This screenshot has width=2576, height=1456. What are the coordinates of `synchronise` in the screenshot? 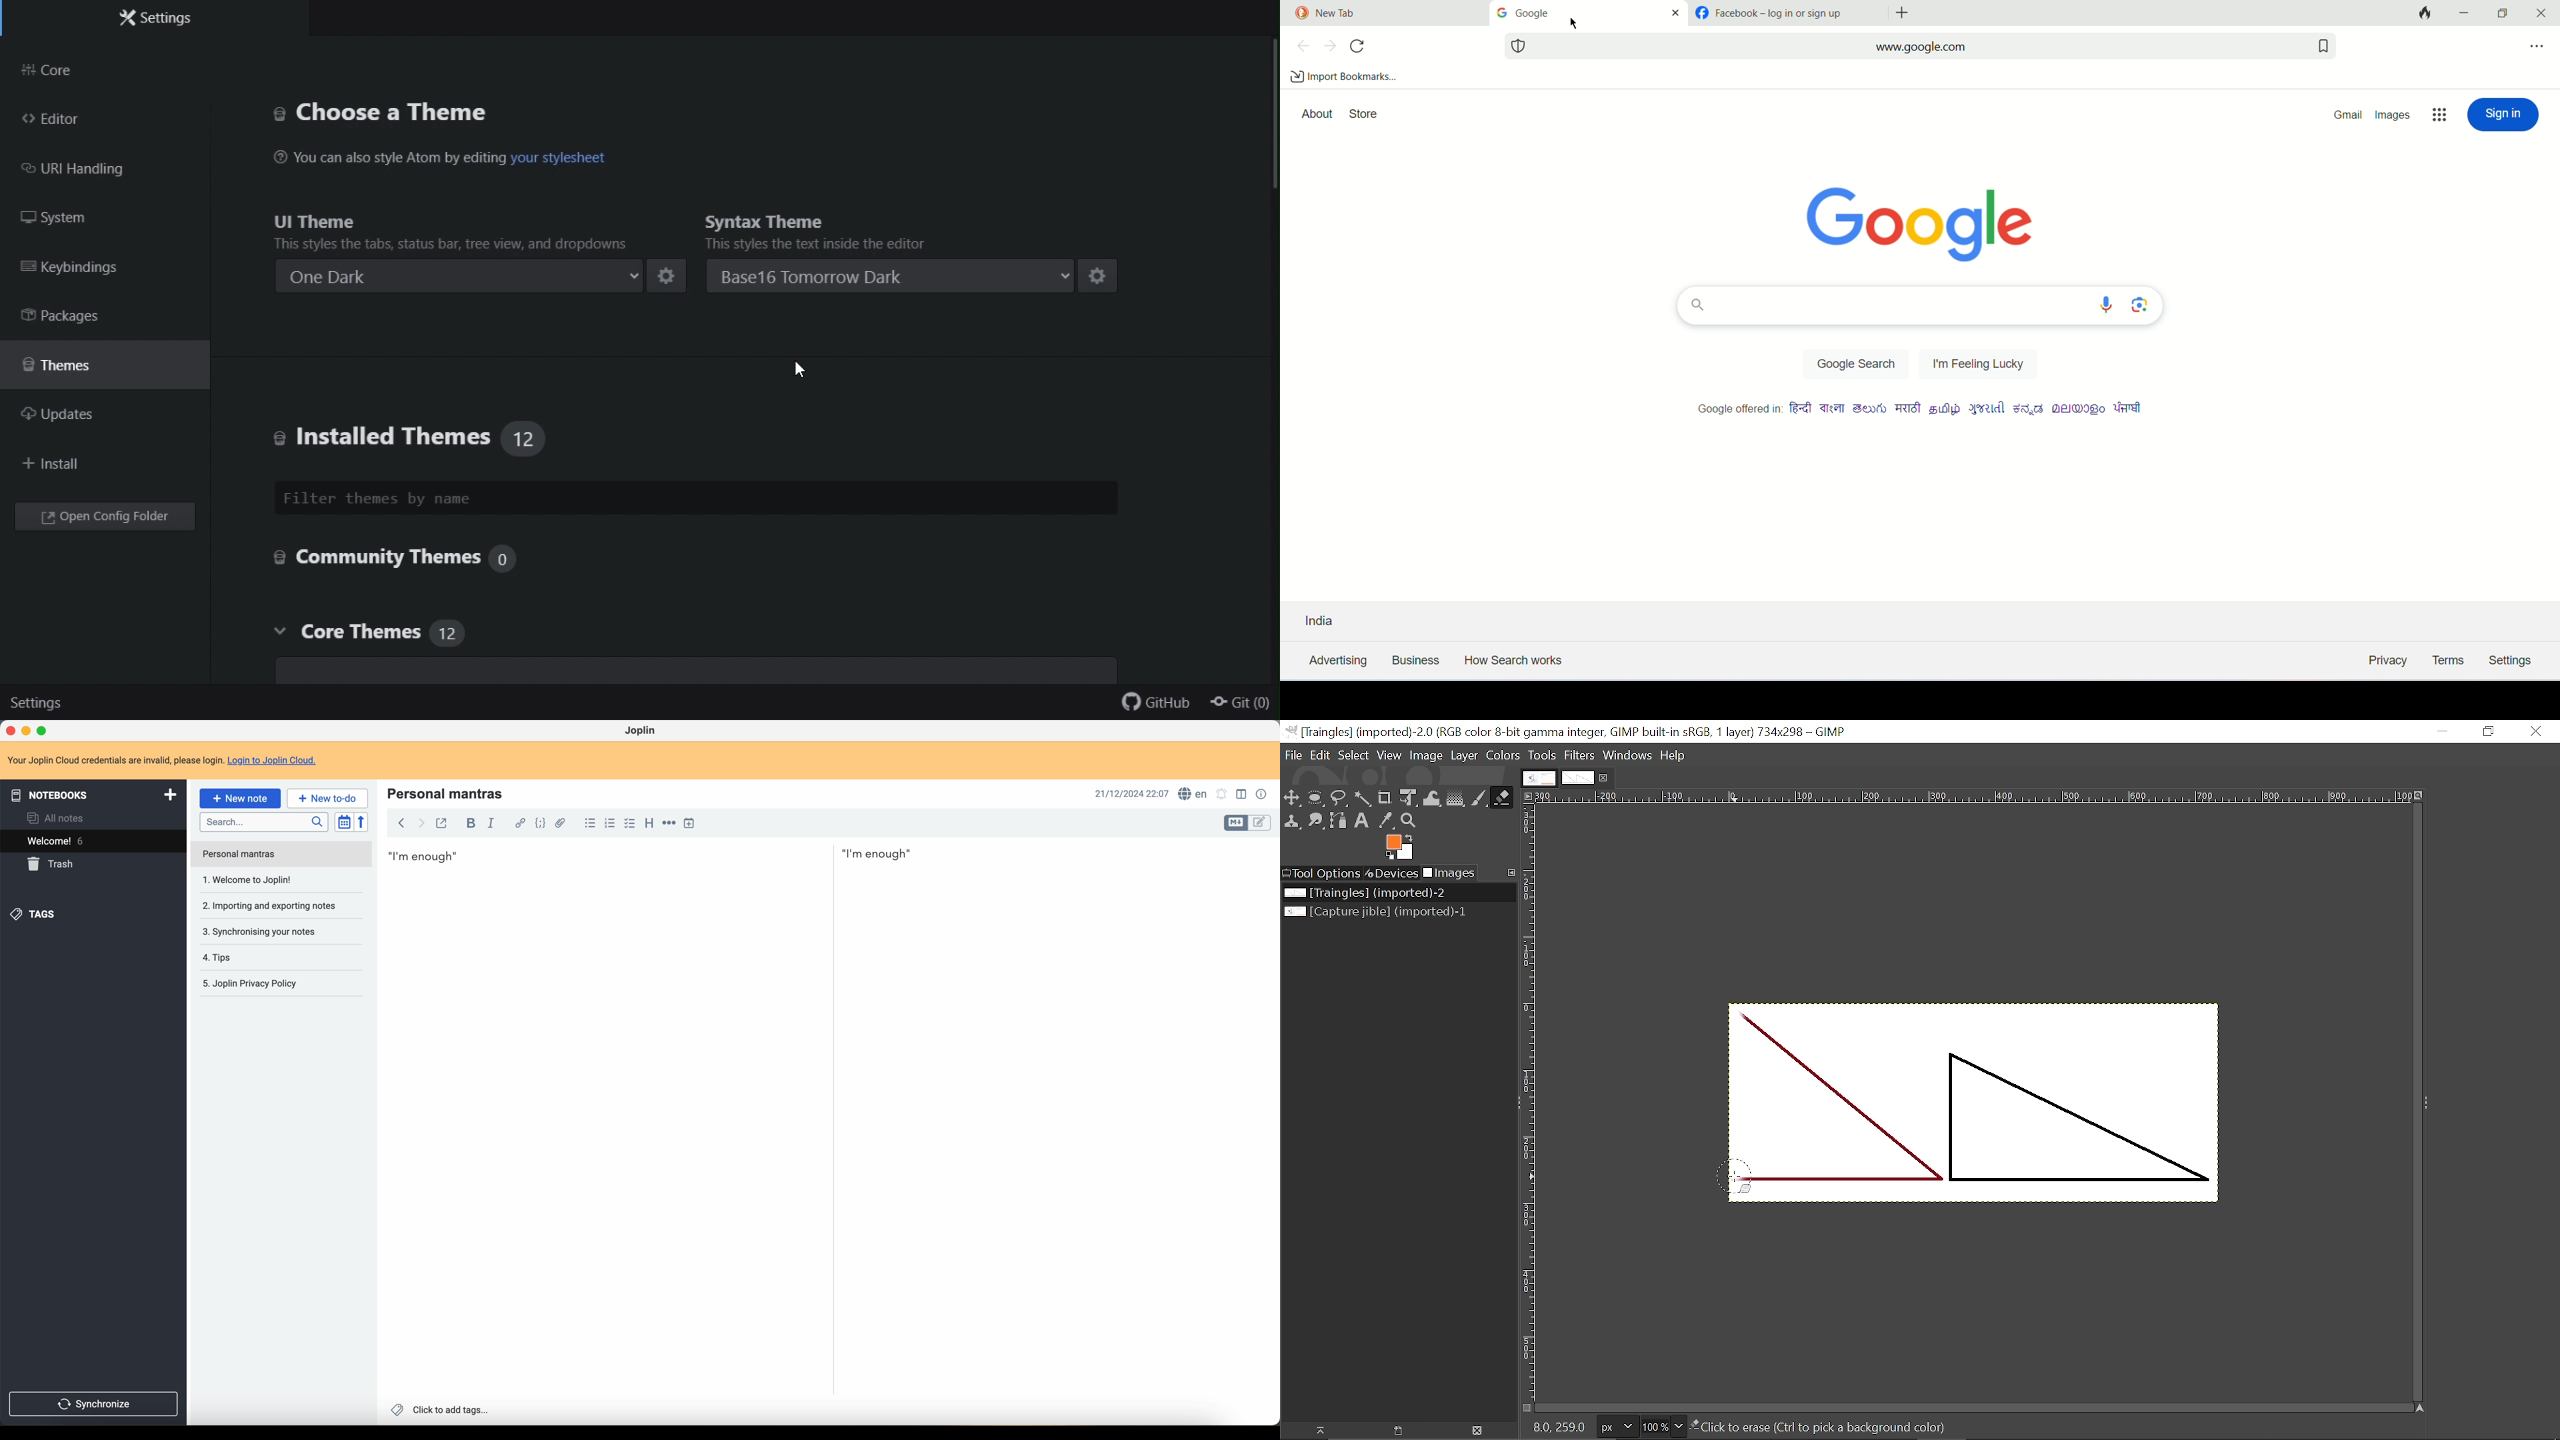 It's located at (97, 1403).